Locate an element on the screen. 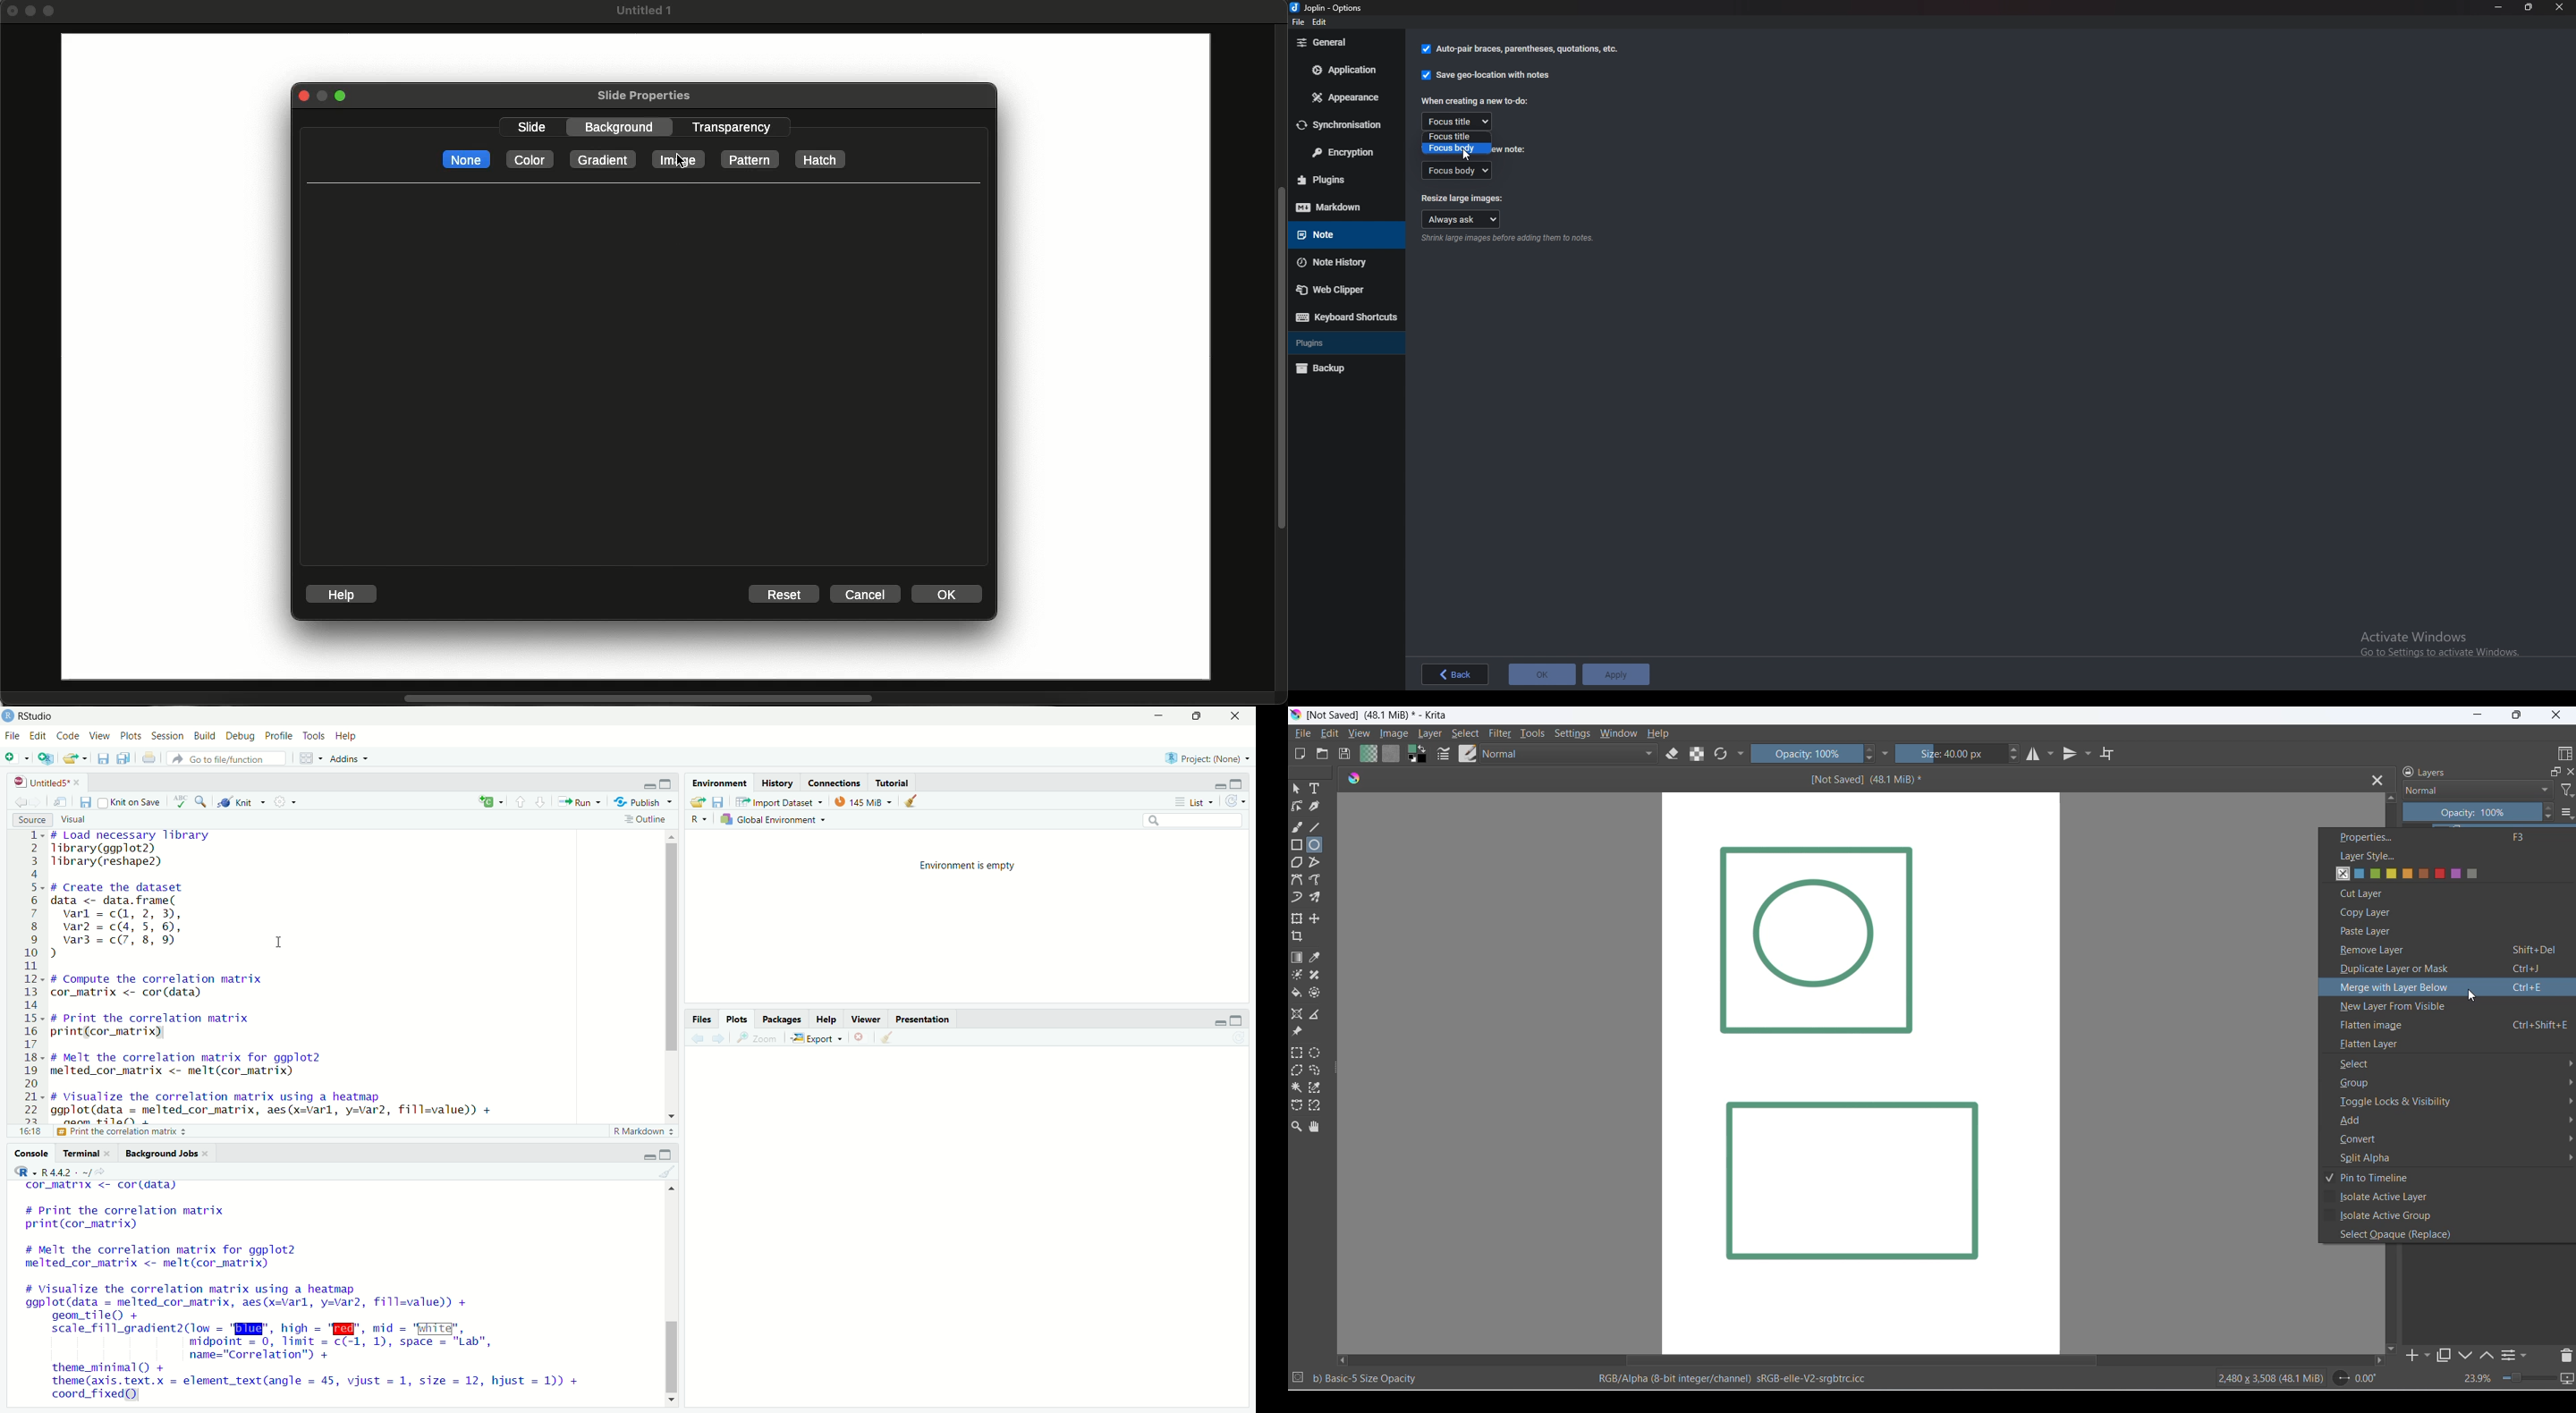 This screenshot has width=2576, height=1428. Untitled 1 is located at coordinates (642, 11).